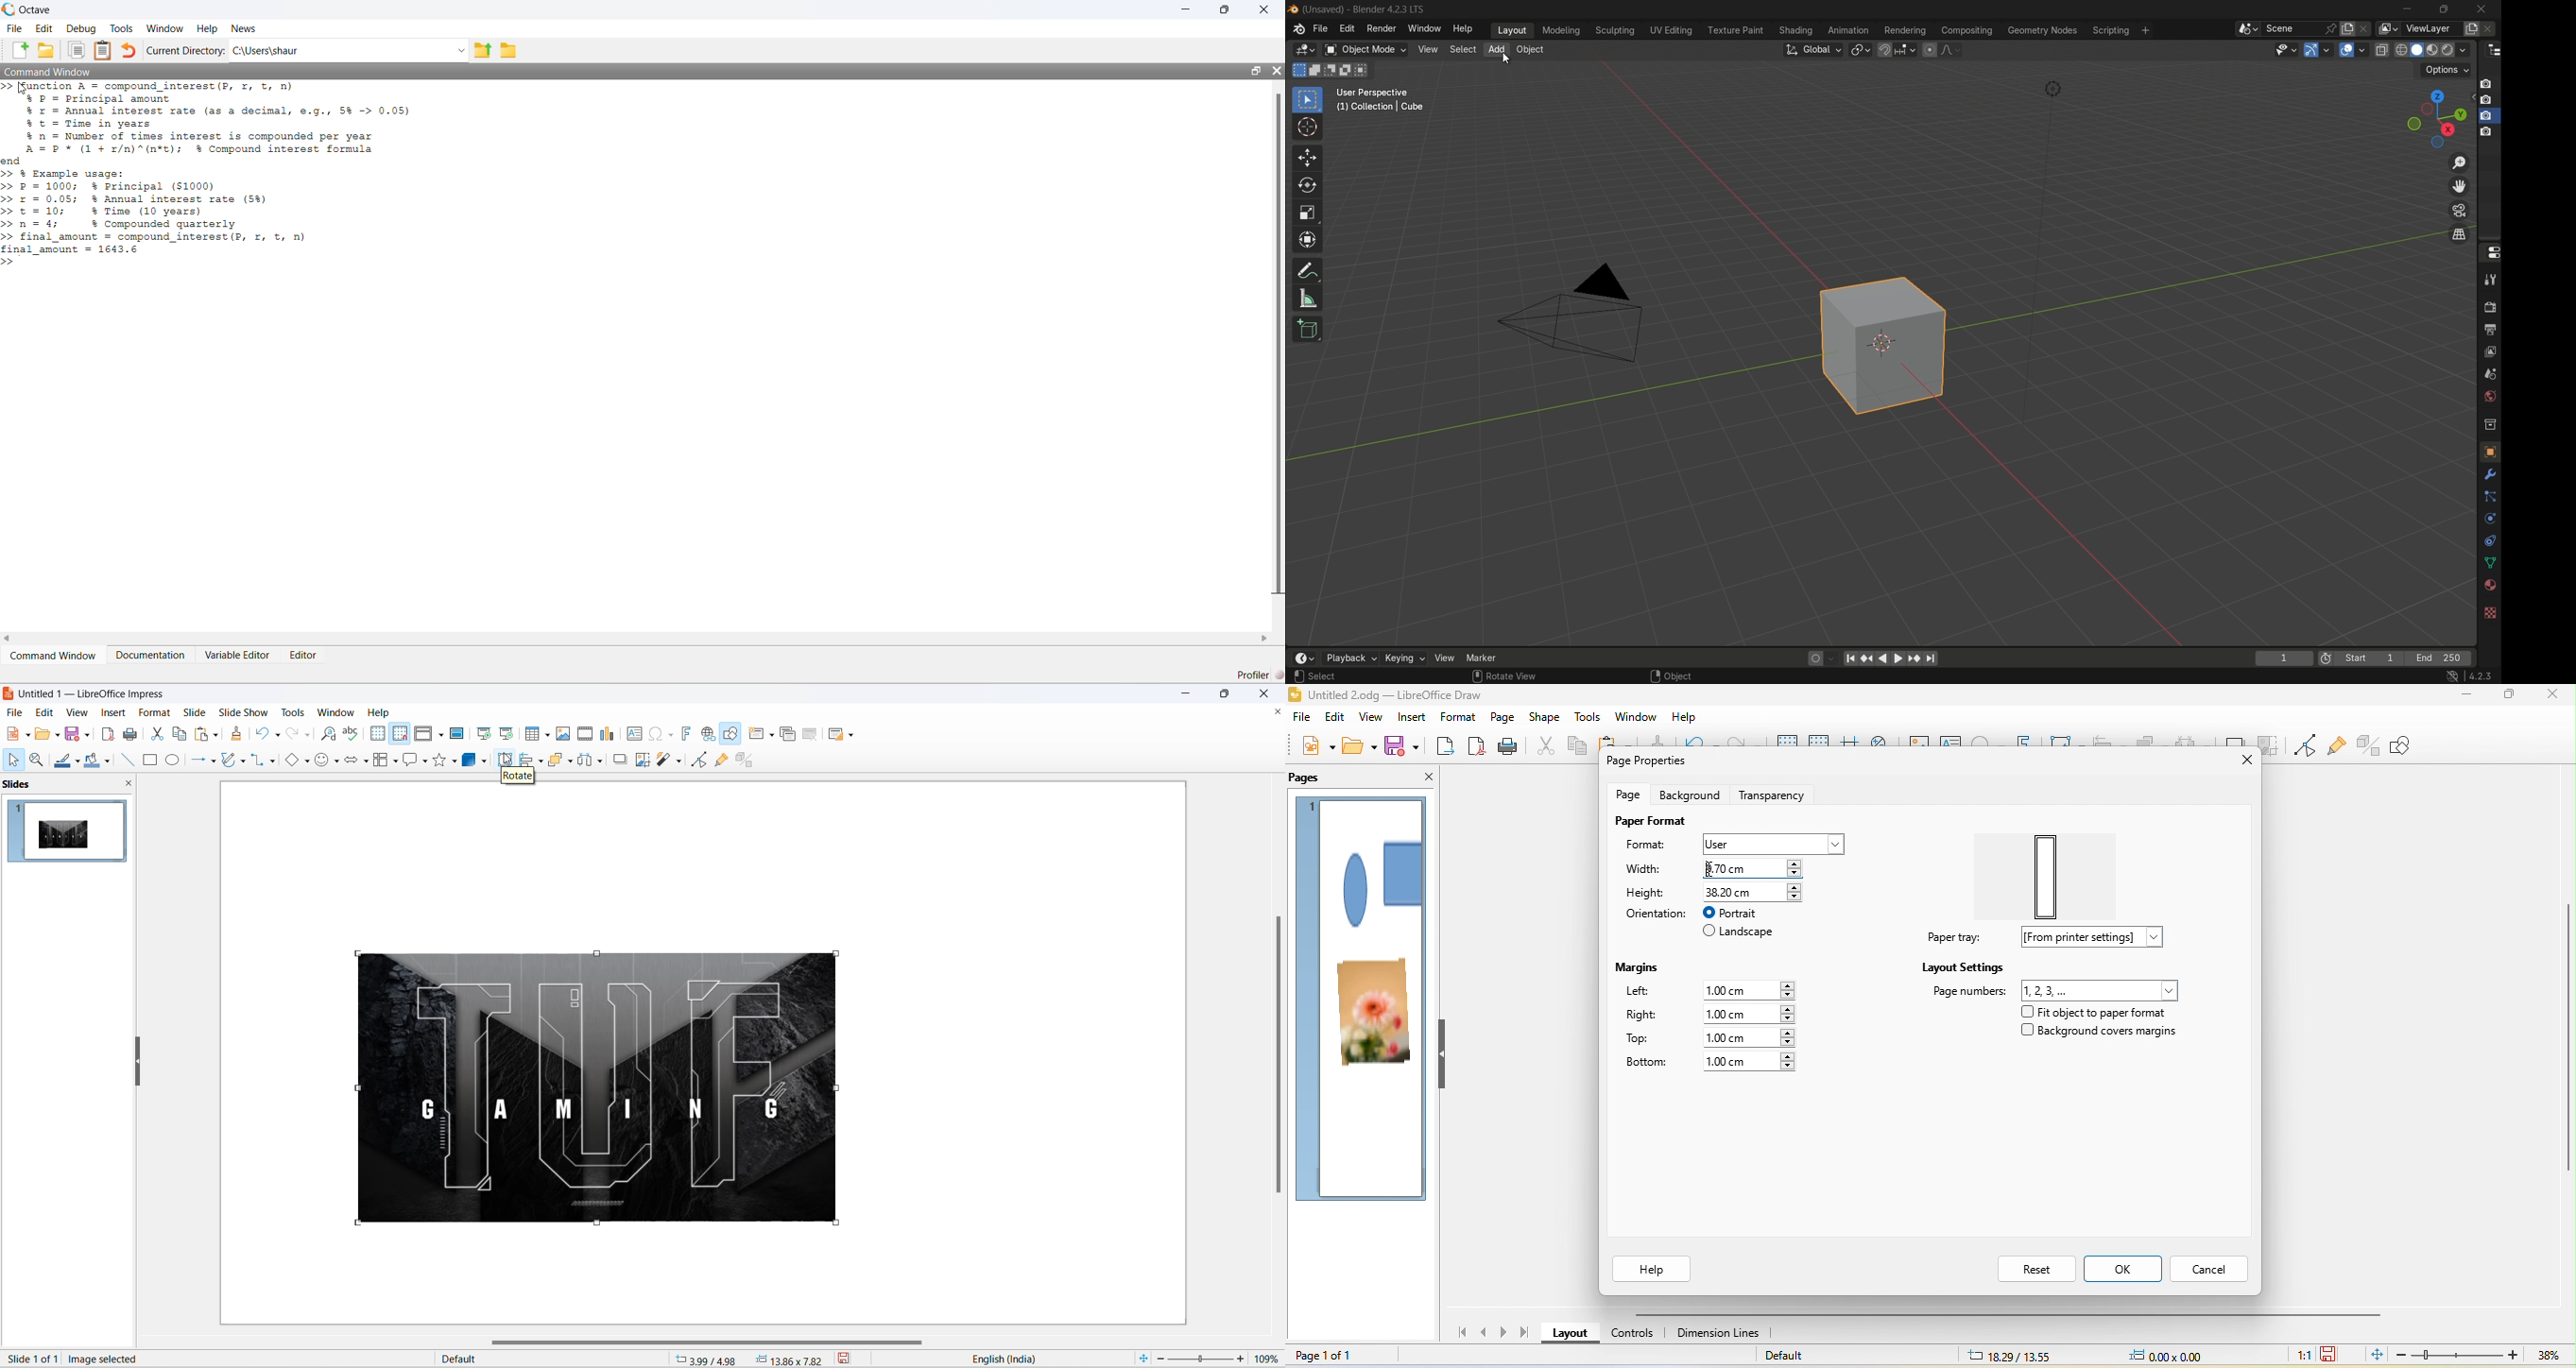 This screenshot has height=1372, width=2576. What do you see at coordinates (1458, 717) in the screenshot?
I see `format` at bounding box center [1458, 717].